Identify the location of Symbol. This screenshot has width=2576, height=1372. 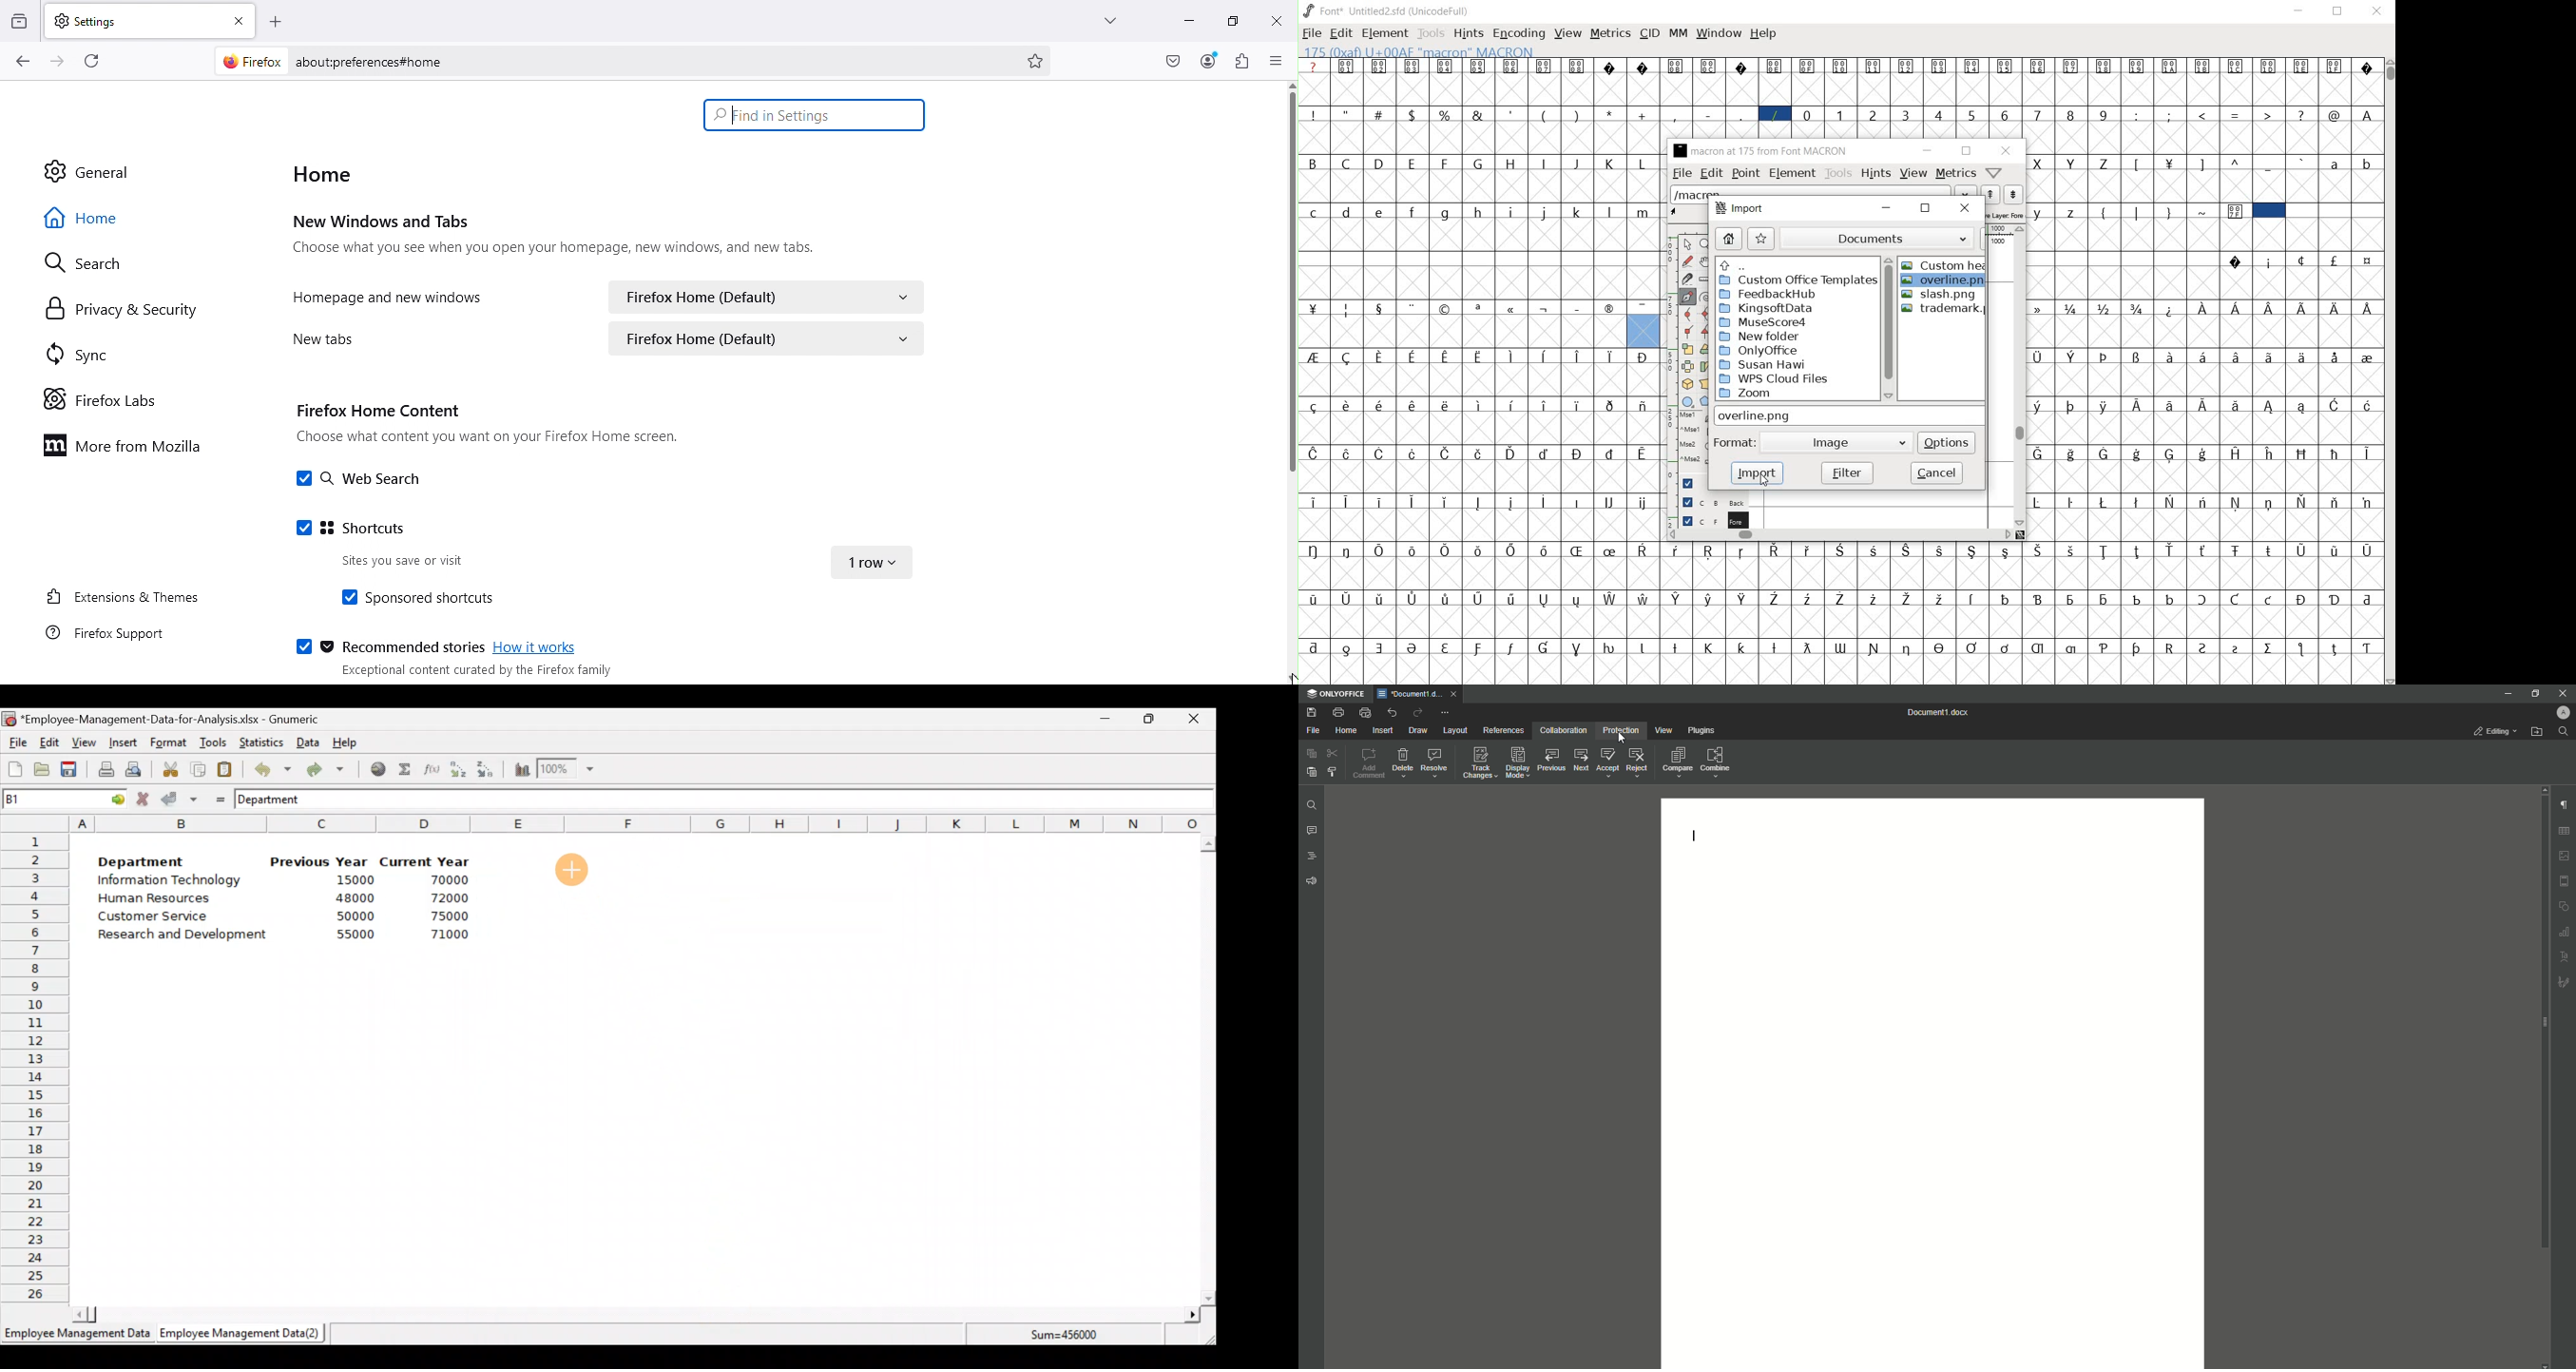
(1513, 453).